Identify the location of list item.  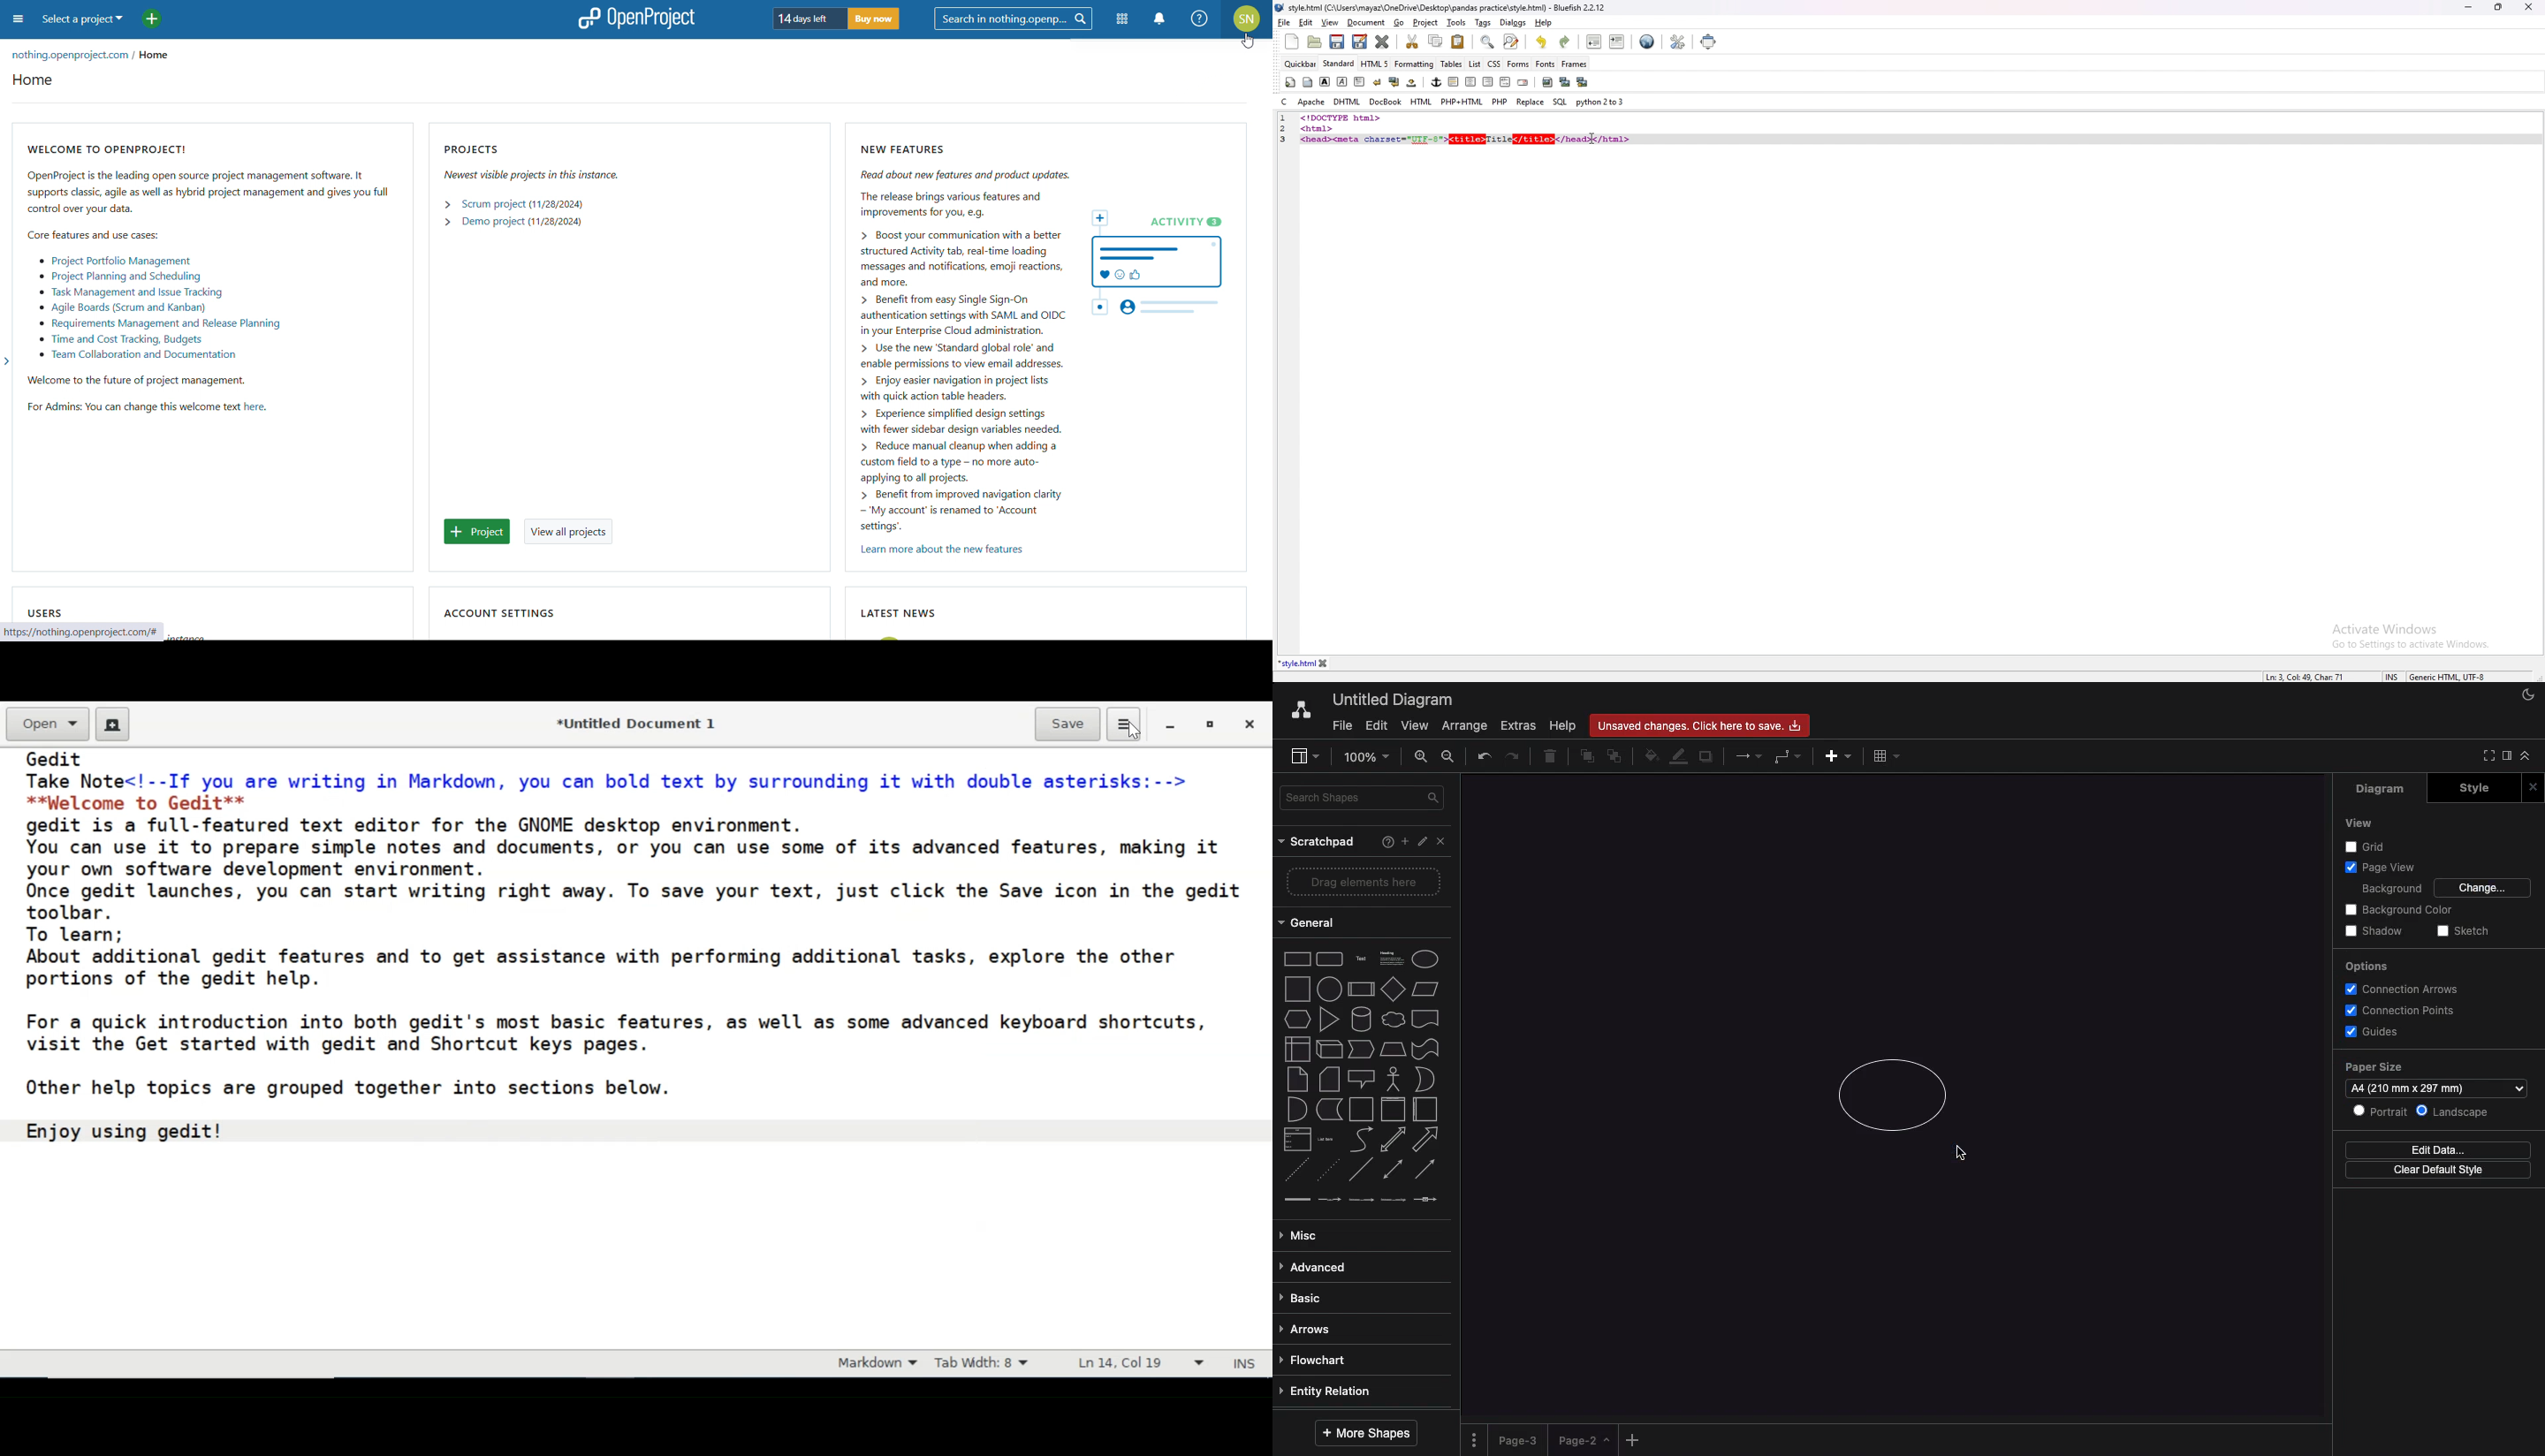
(1326, 1140).